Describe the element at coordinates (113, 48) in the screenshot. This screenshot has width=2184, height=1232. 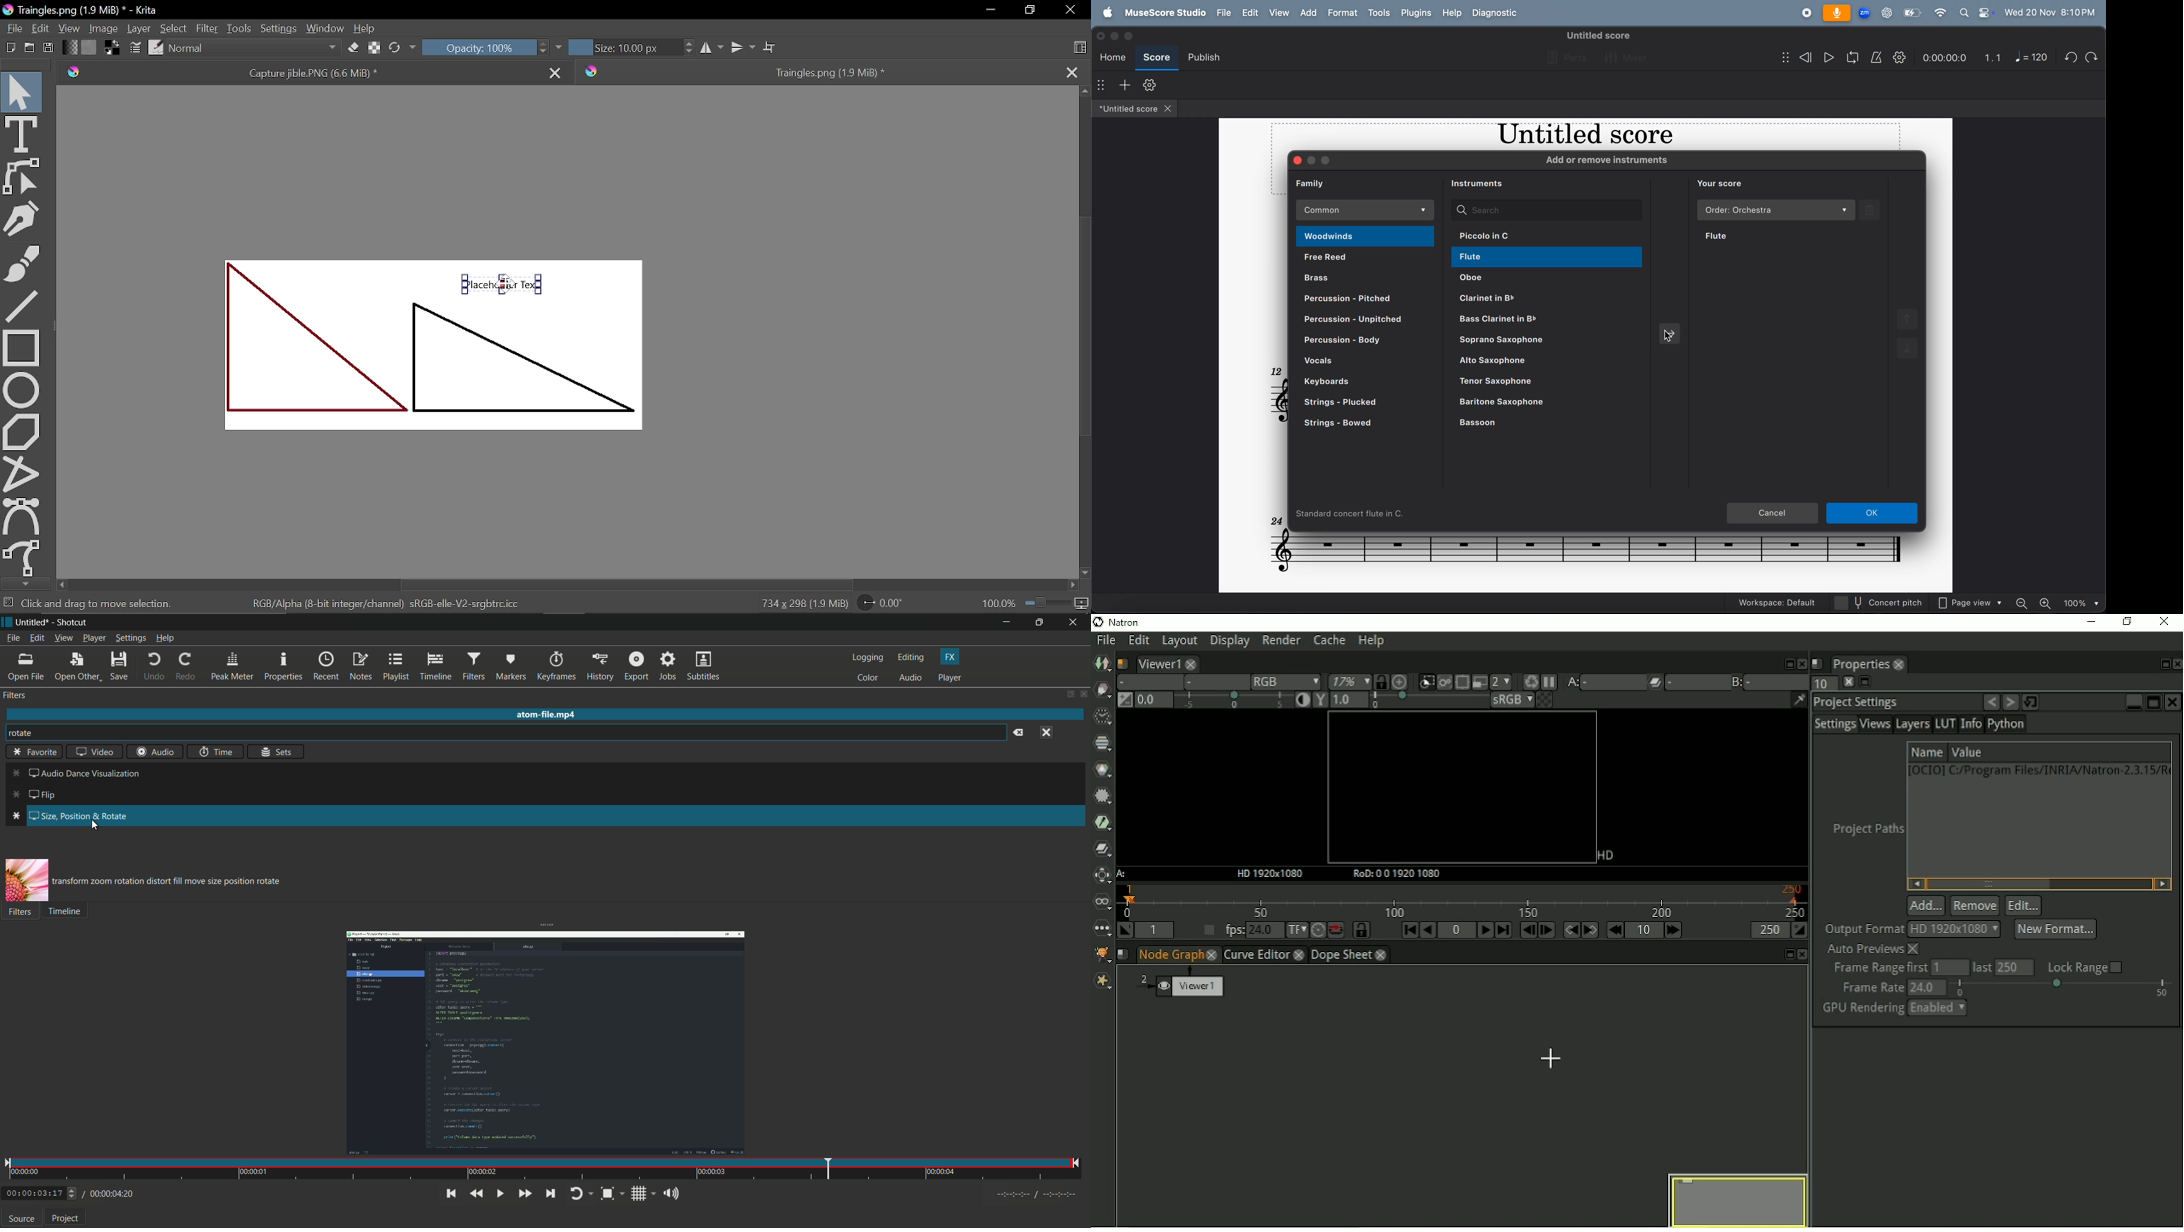
I see `Foreground color` at that location.